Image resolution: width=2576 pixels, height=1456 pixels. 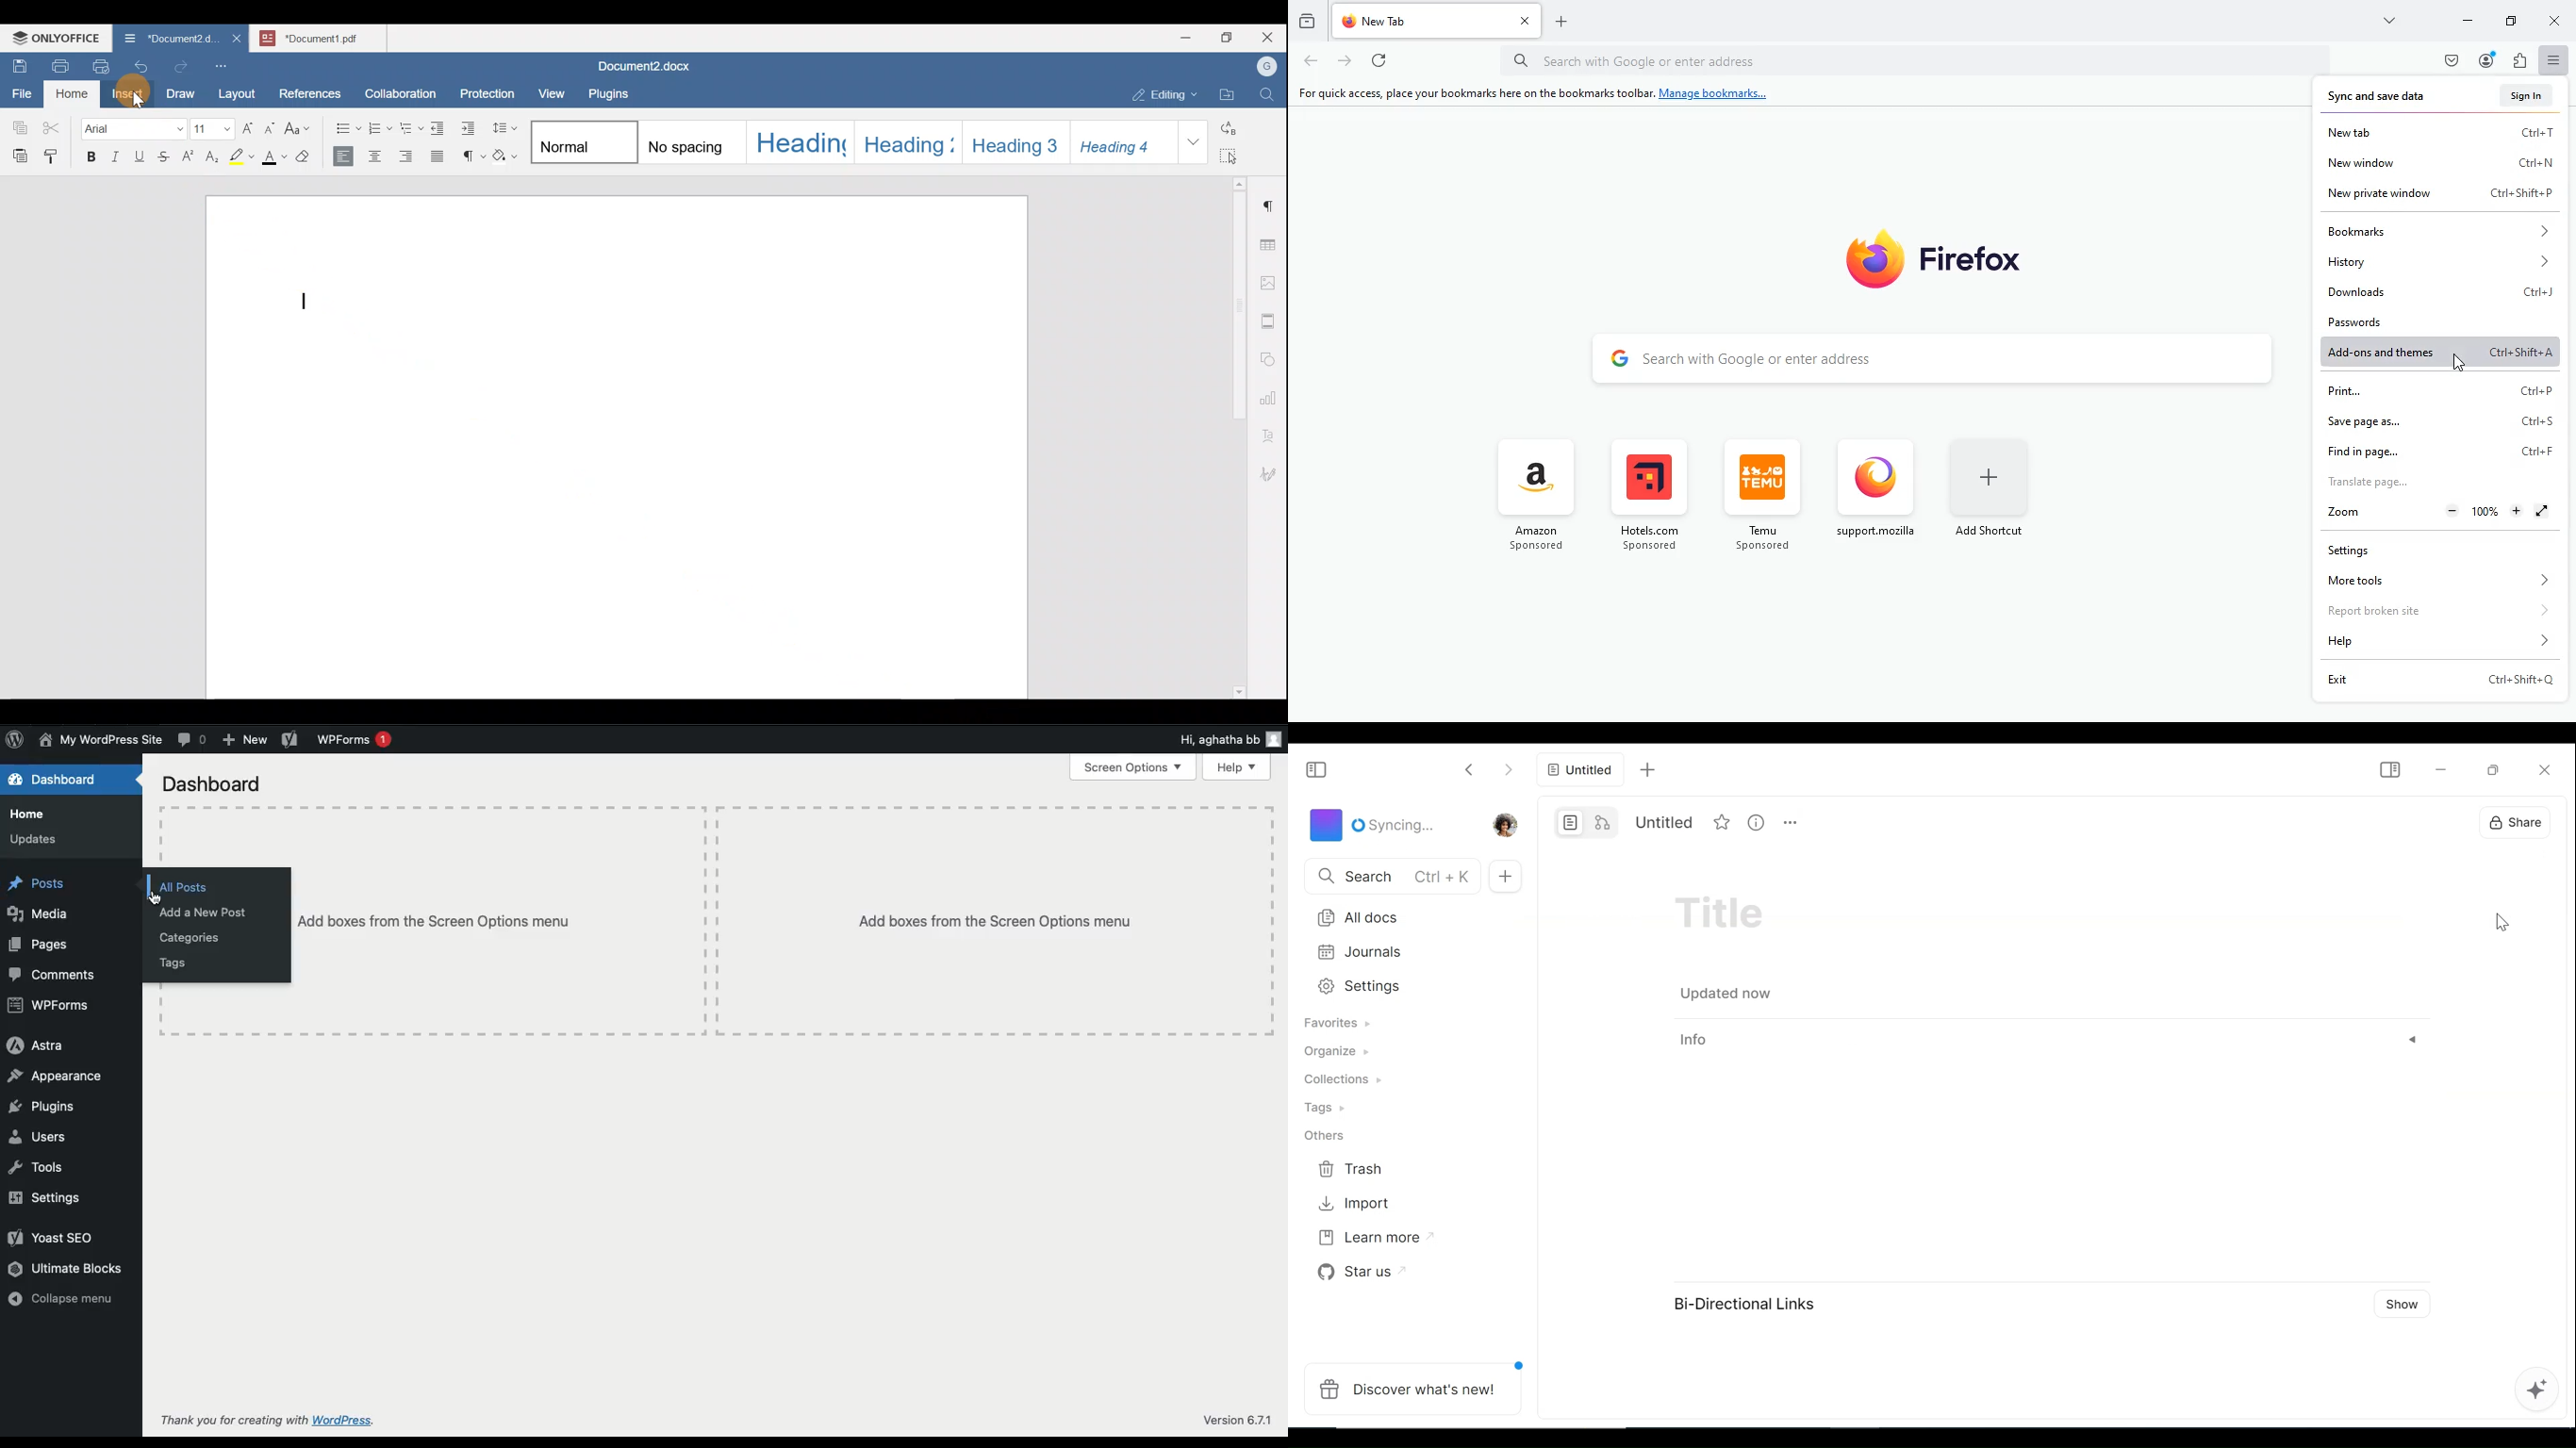 I want to click on Justified, so click(x=440, y=154).